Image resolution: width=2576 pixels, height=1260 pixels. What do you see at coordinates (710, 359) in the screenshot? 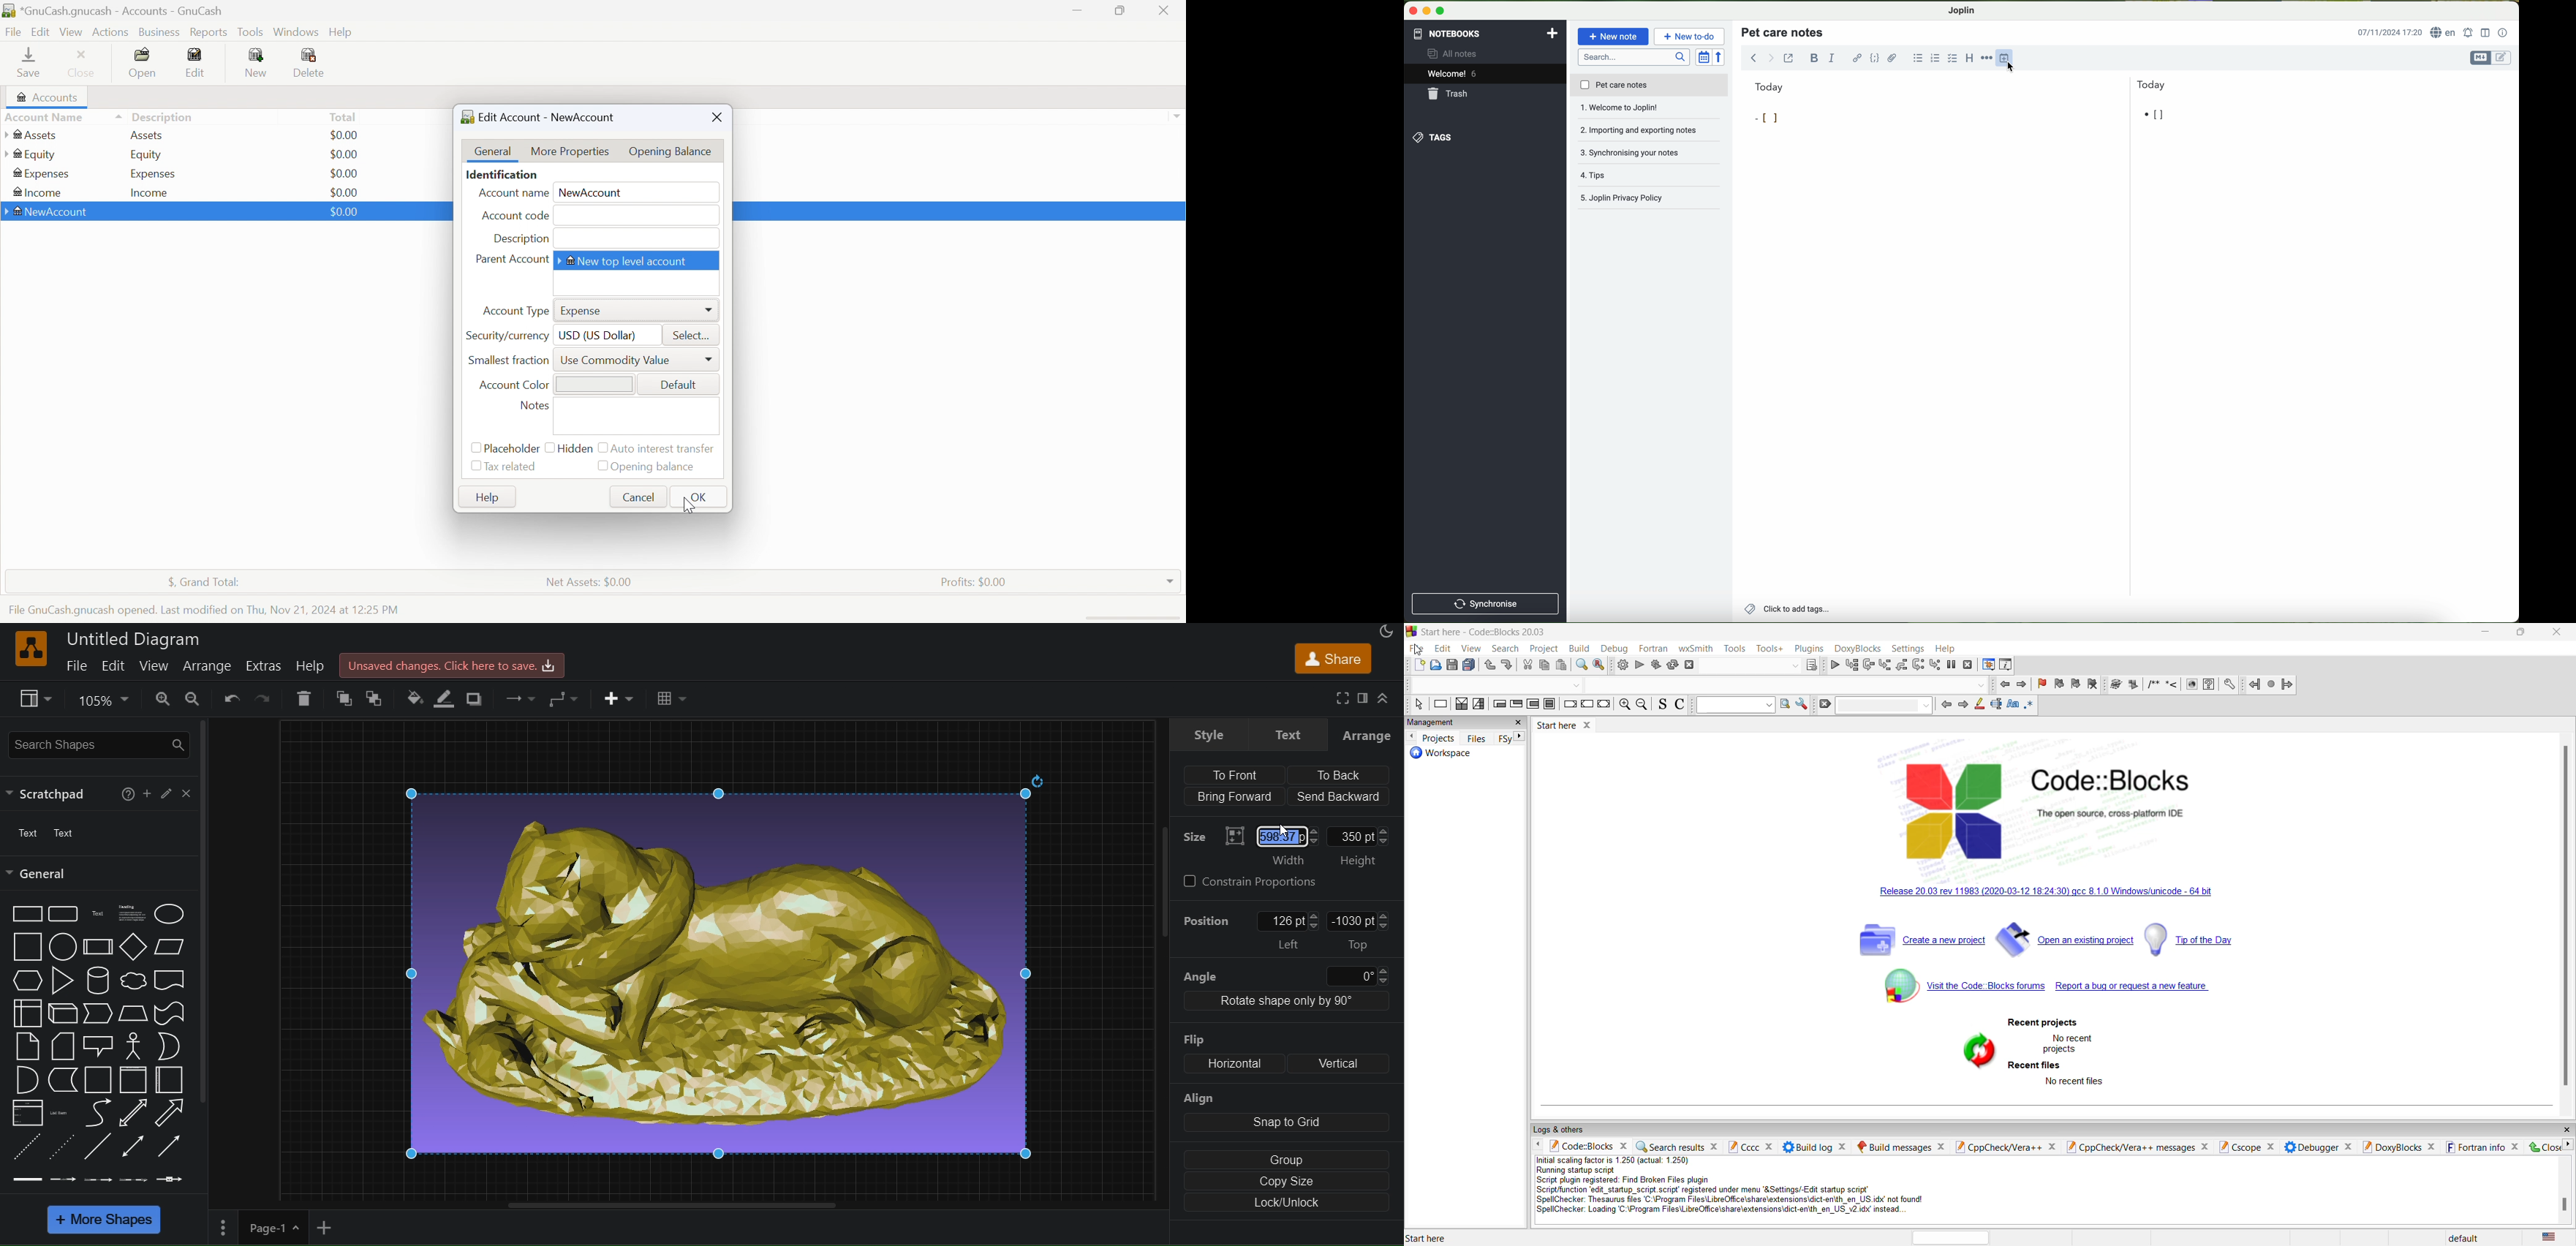
I see `Drop Down` at bounding box center [710, 359].